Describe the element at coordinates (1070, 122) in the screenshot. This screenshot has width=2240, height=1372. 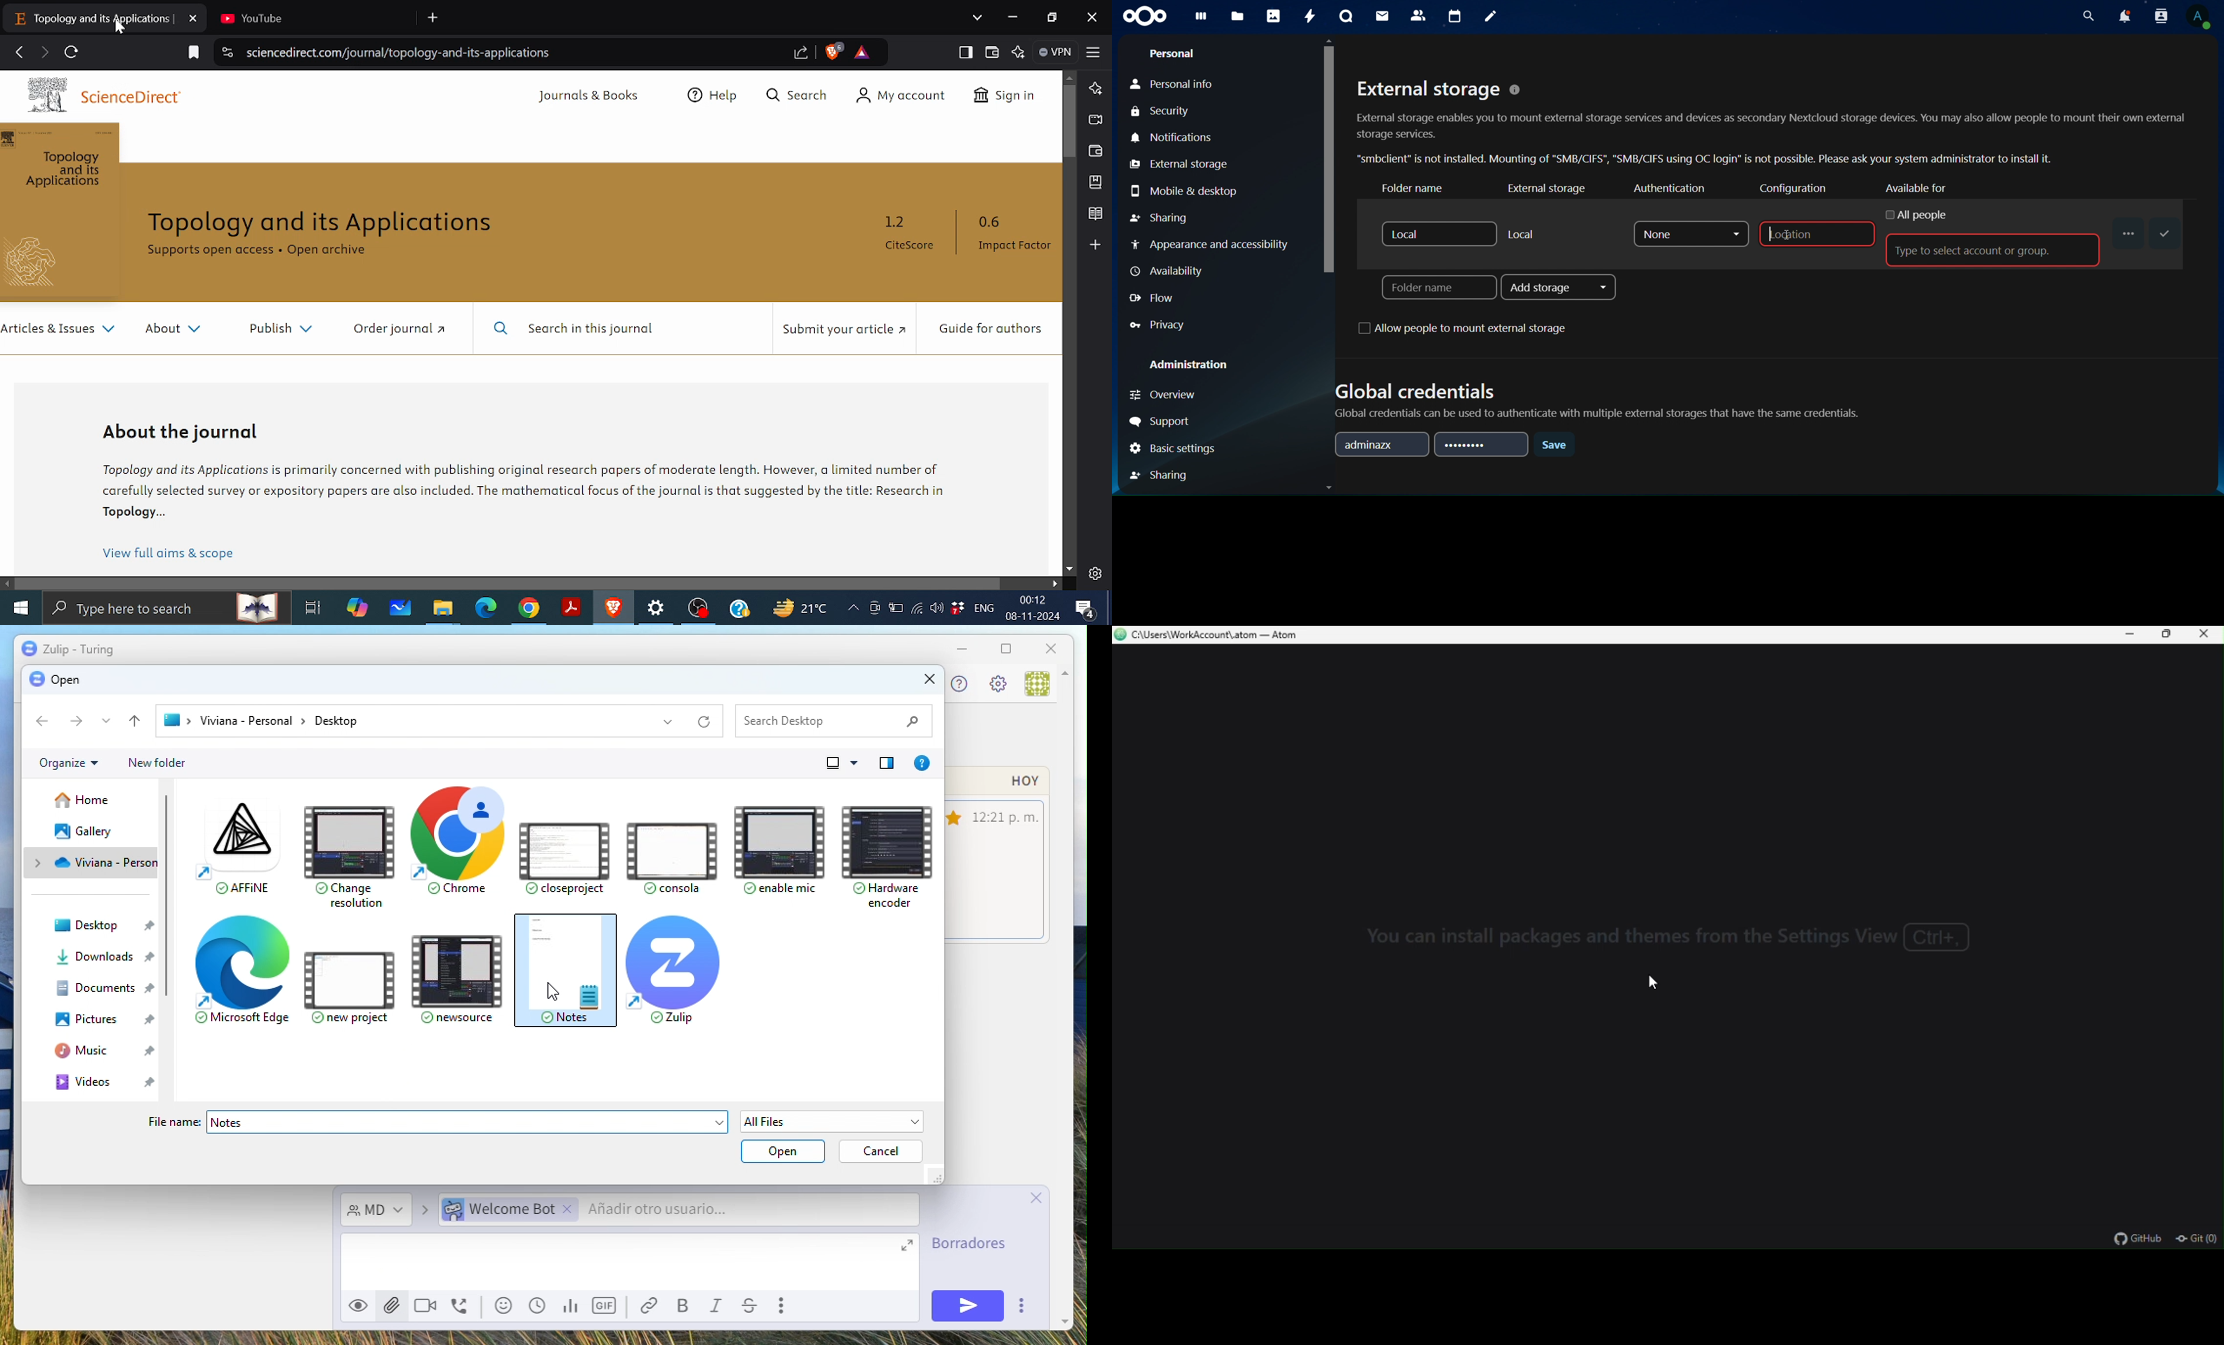
I see `Vertical scroll bar` at that location.